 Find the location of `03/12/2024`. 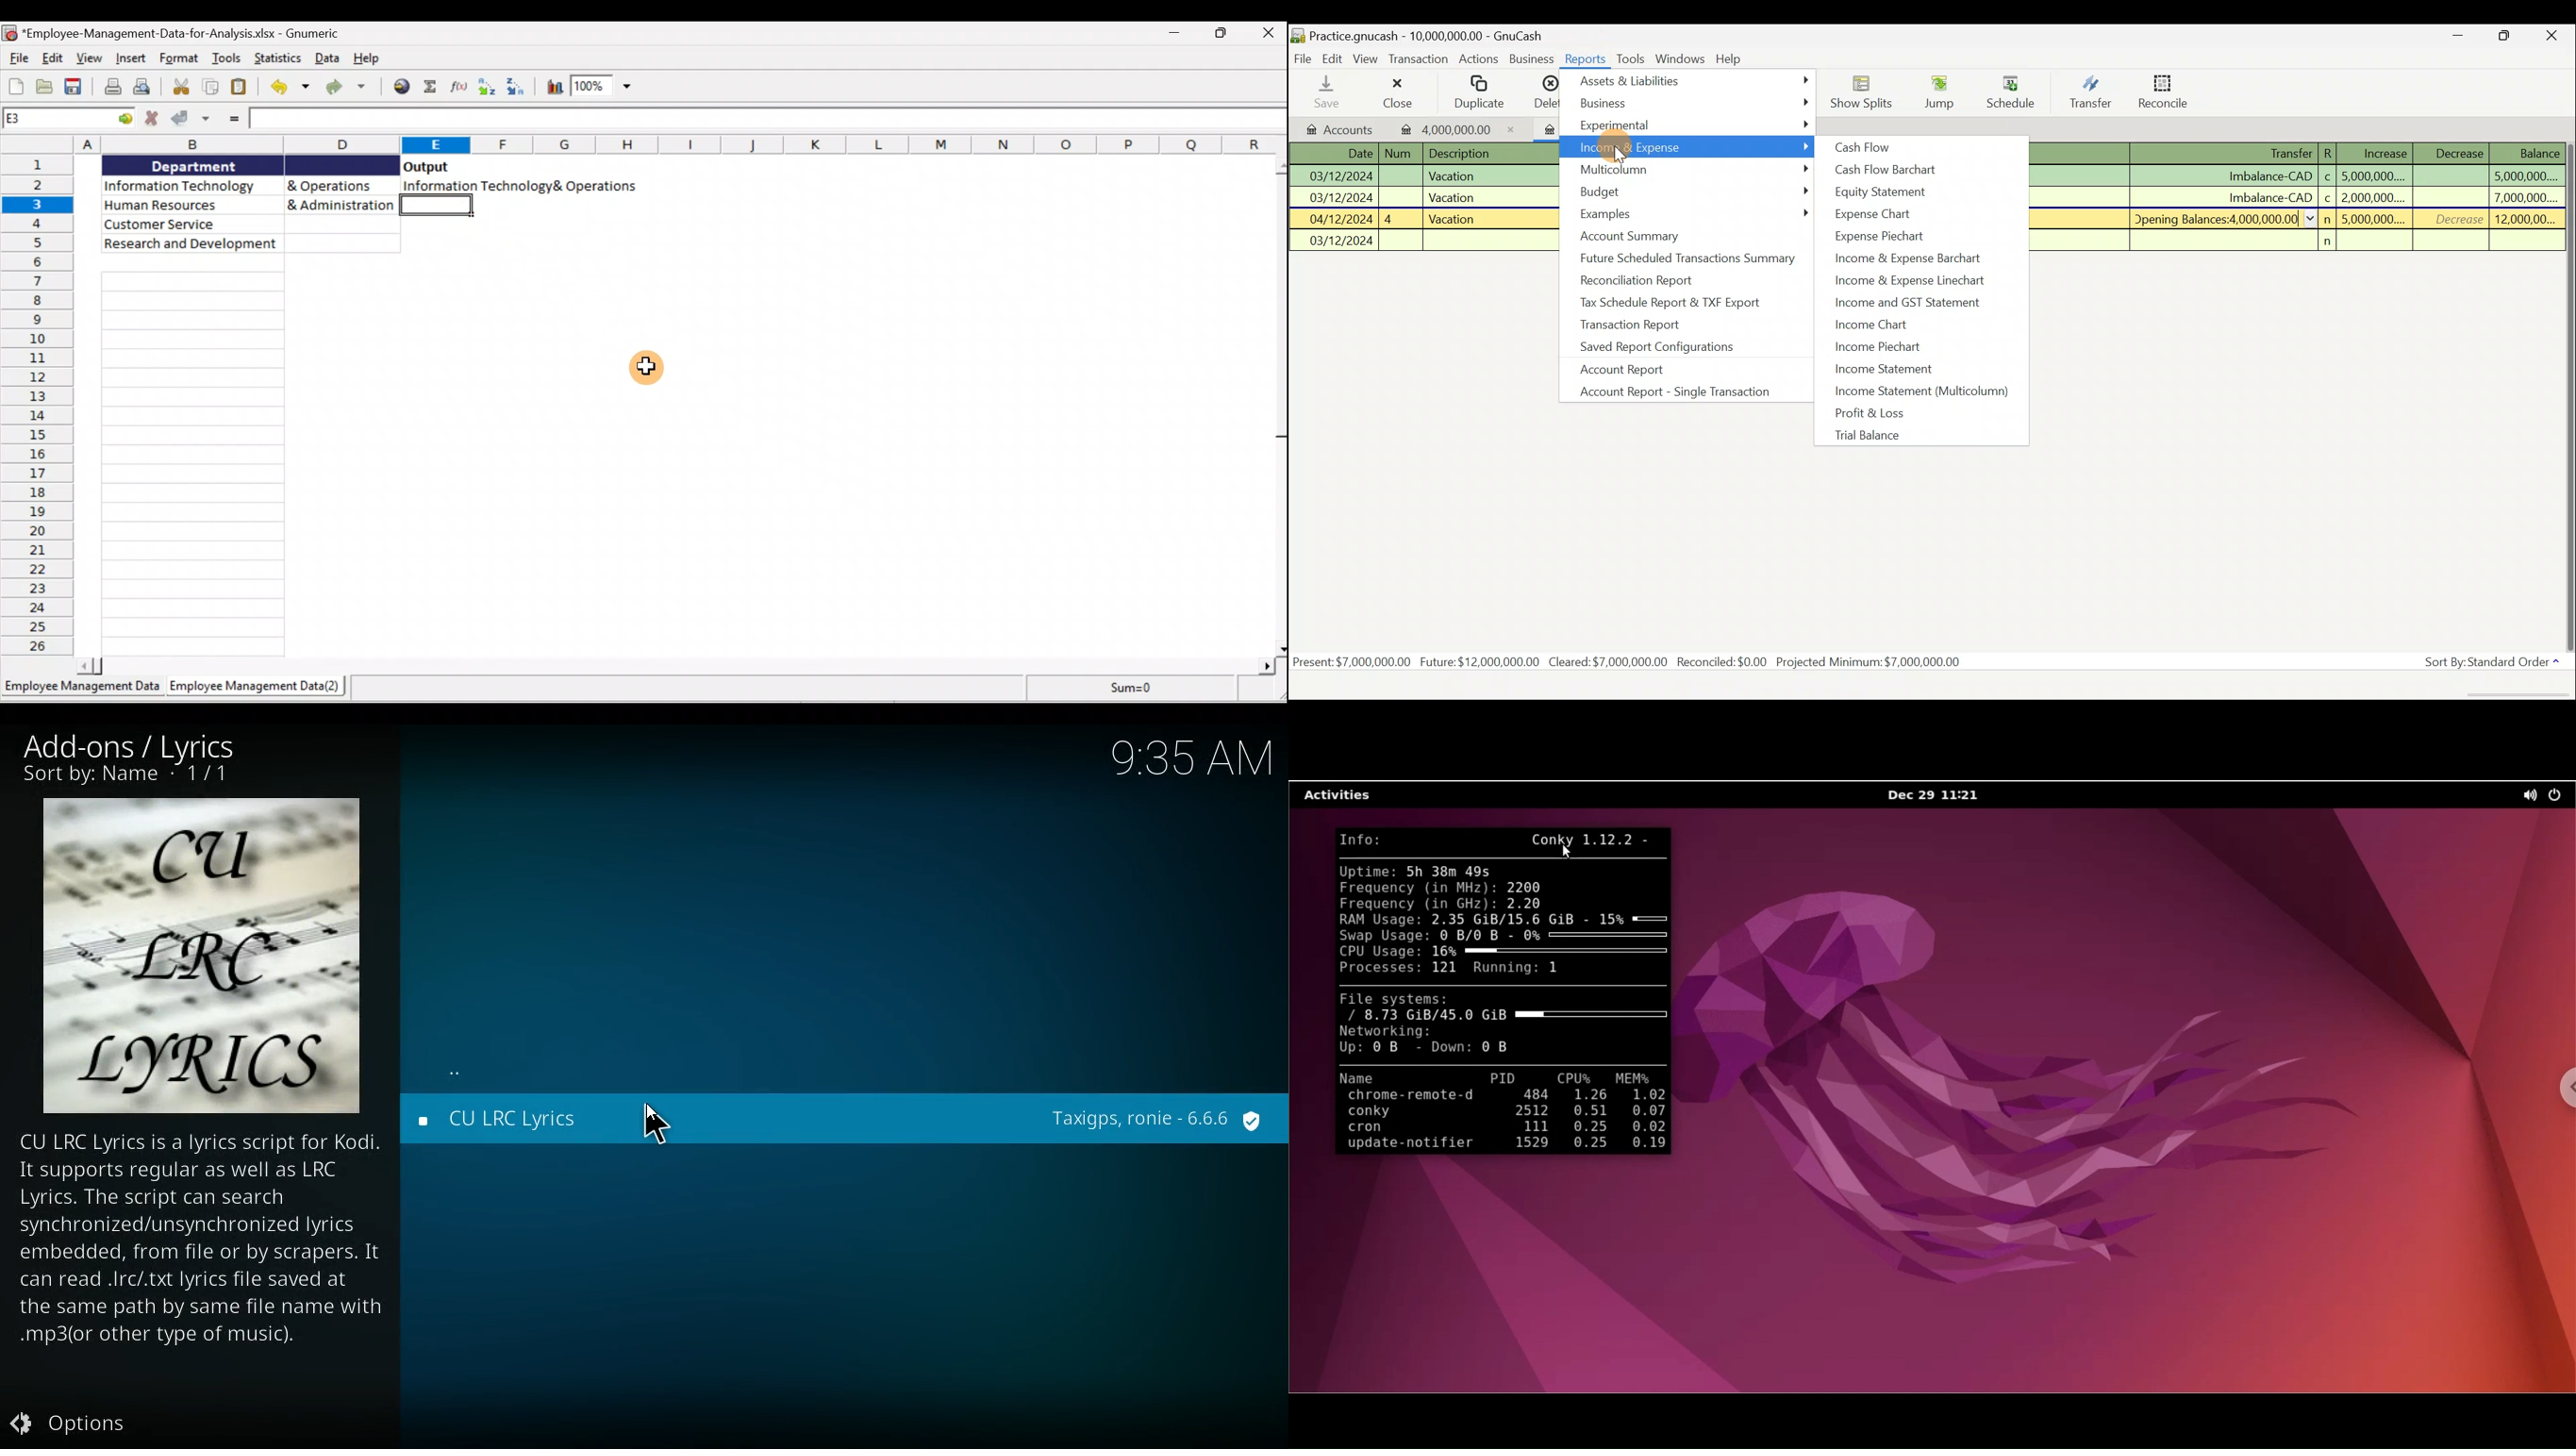

03/12/2024 is located at coordinates (1343, 197).